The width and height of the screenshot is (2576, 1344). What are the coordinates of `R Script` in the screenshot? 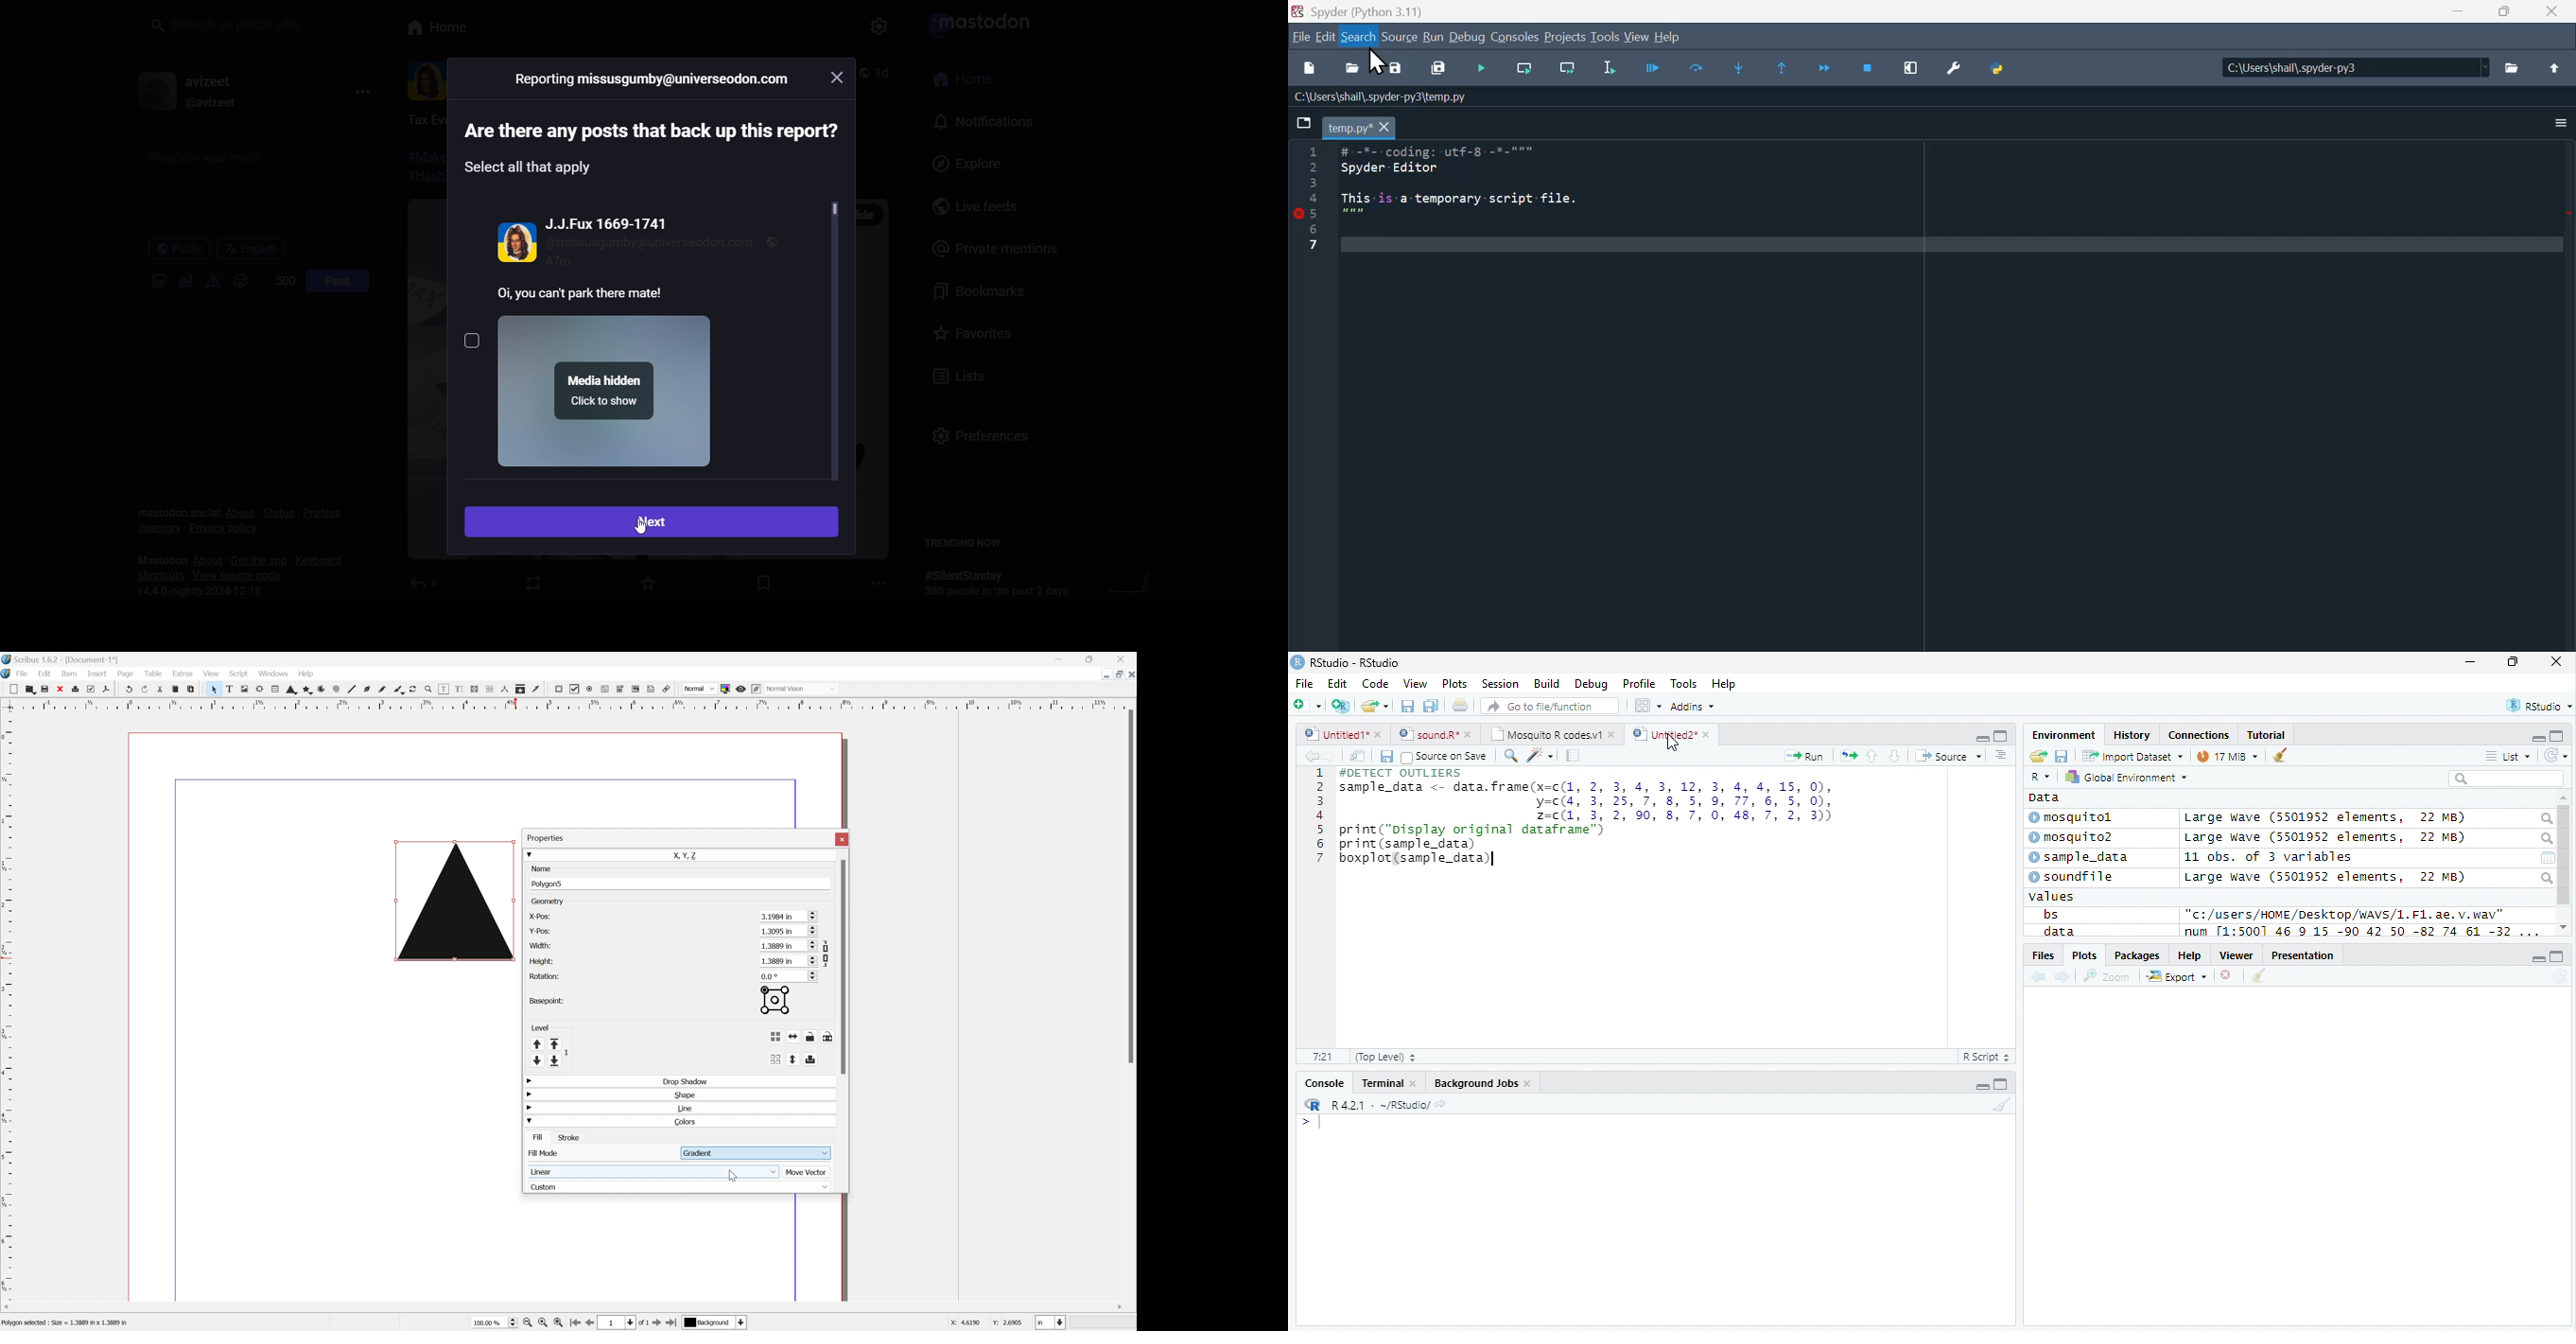 It's located at (1987, 1056).